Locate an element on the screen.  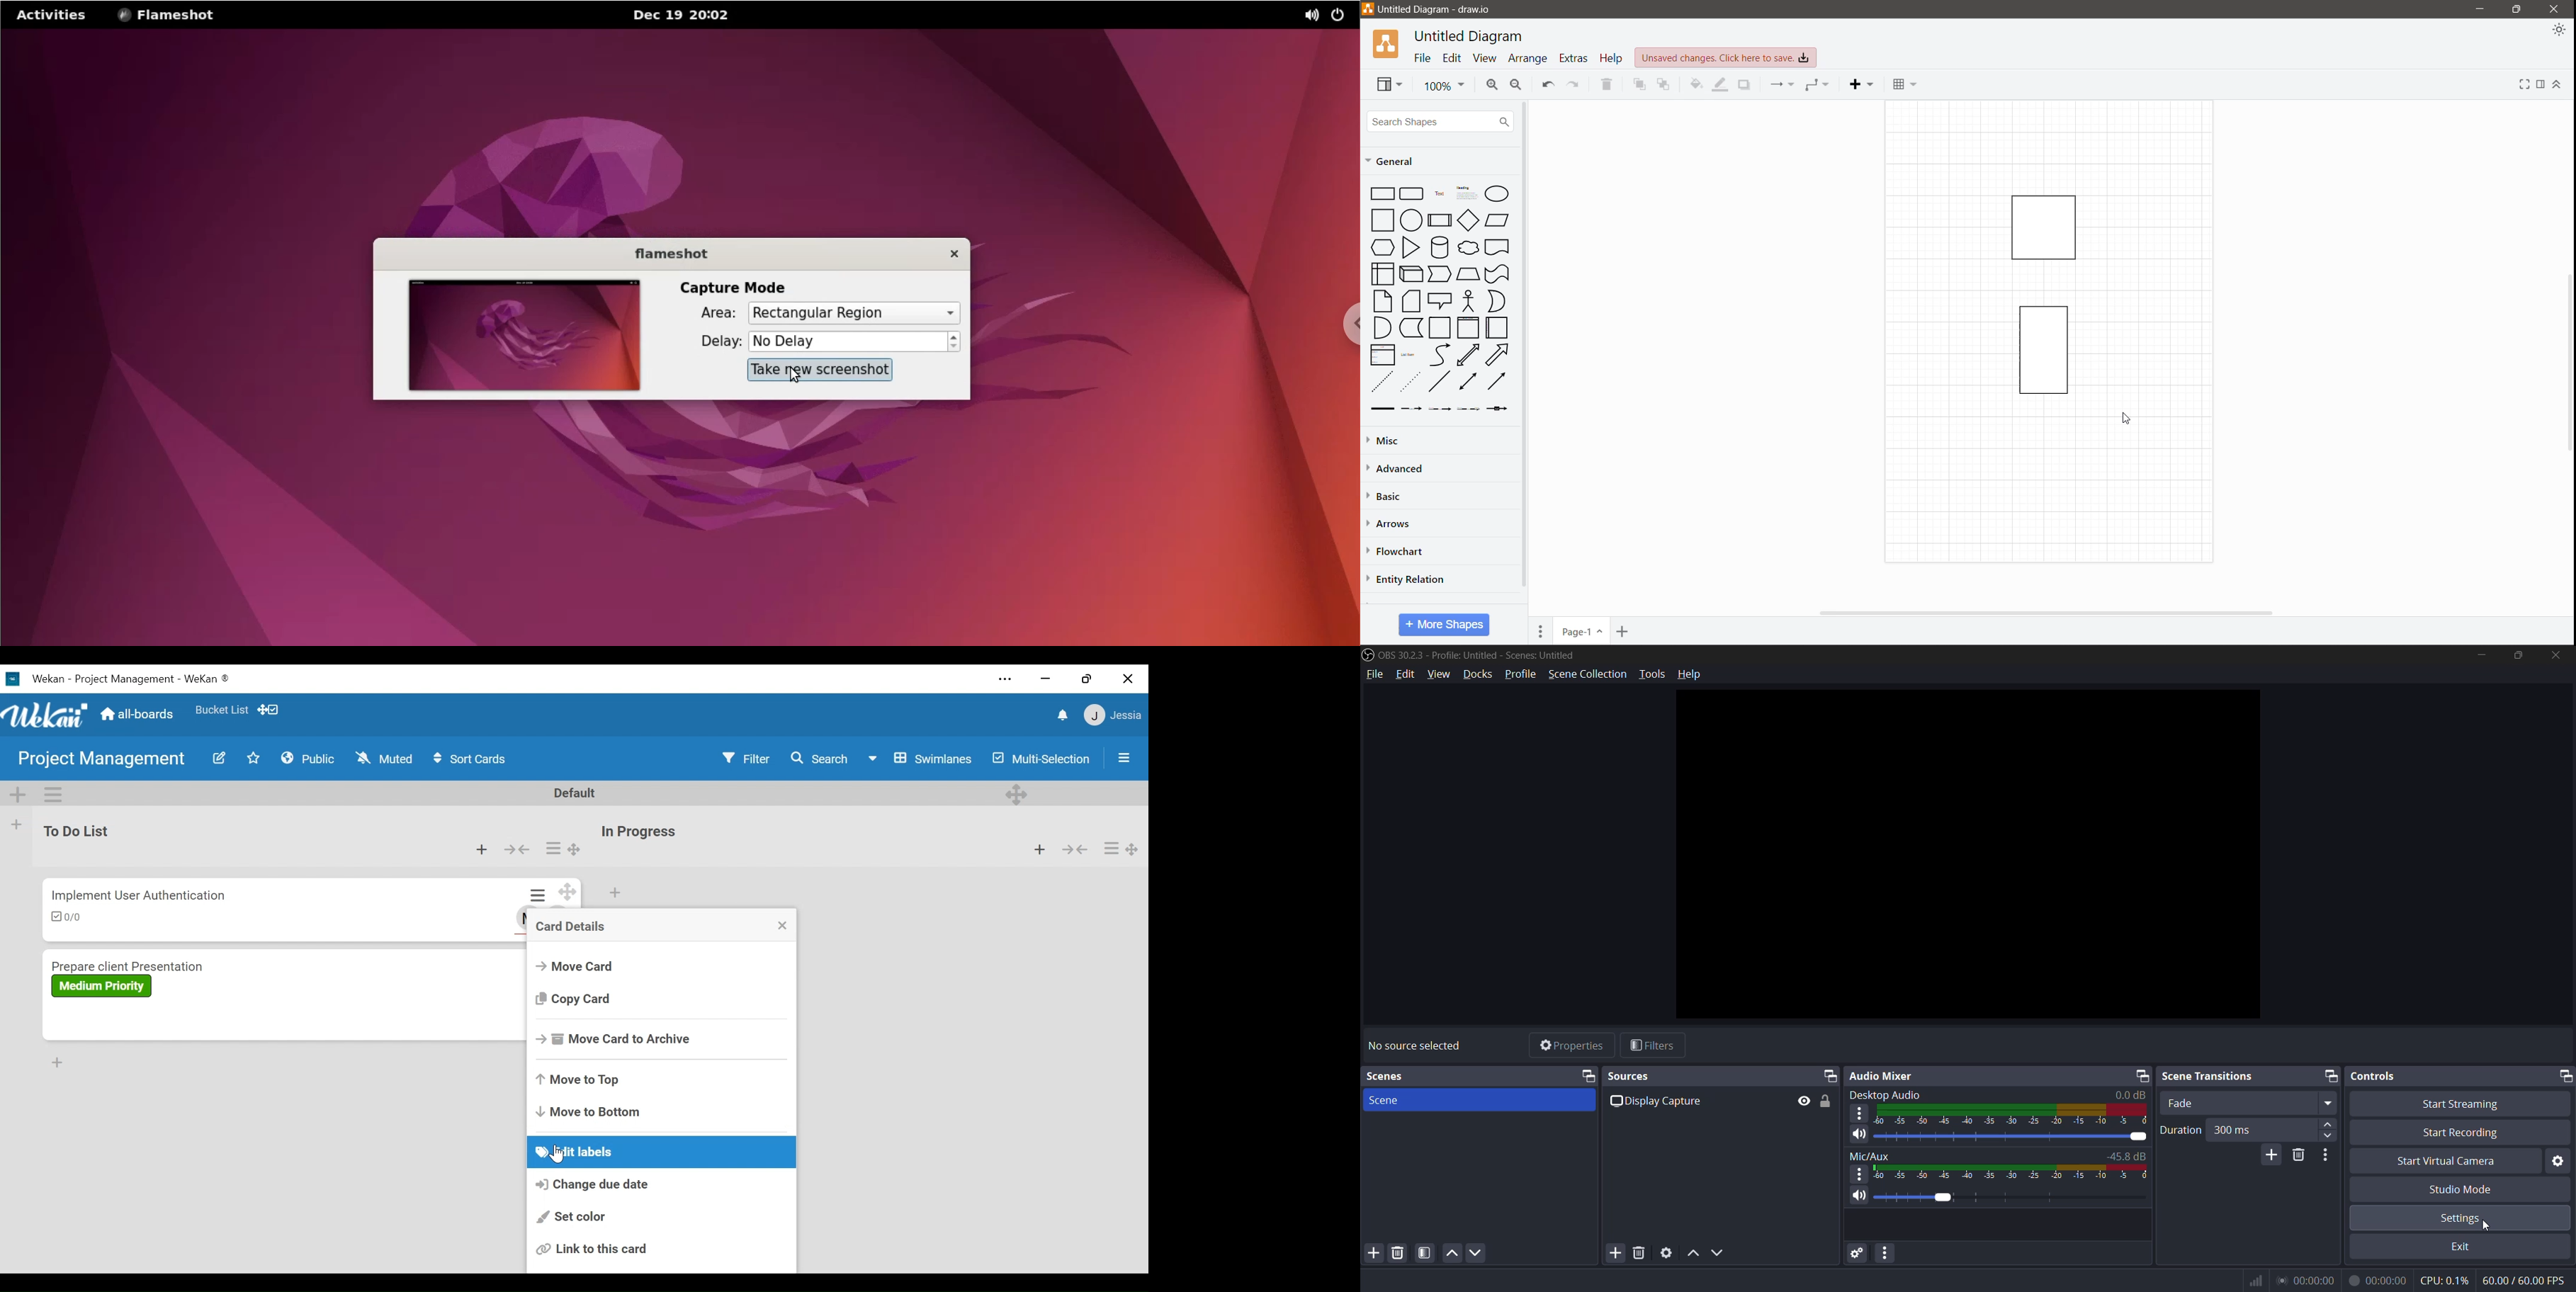
Zoom Out is located at coordinates (1518, 86).